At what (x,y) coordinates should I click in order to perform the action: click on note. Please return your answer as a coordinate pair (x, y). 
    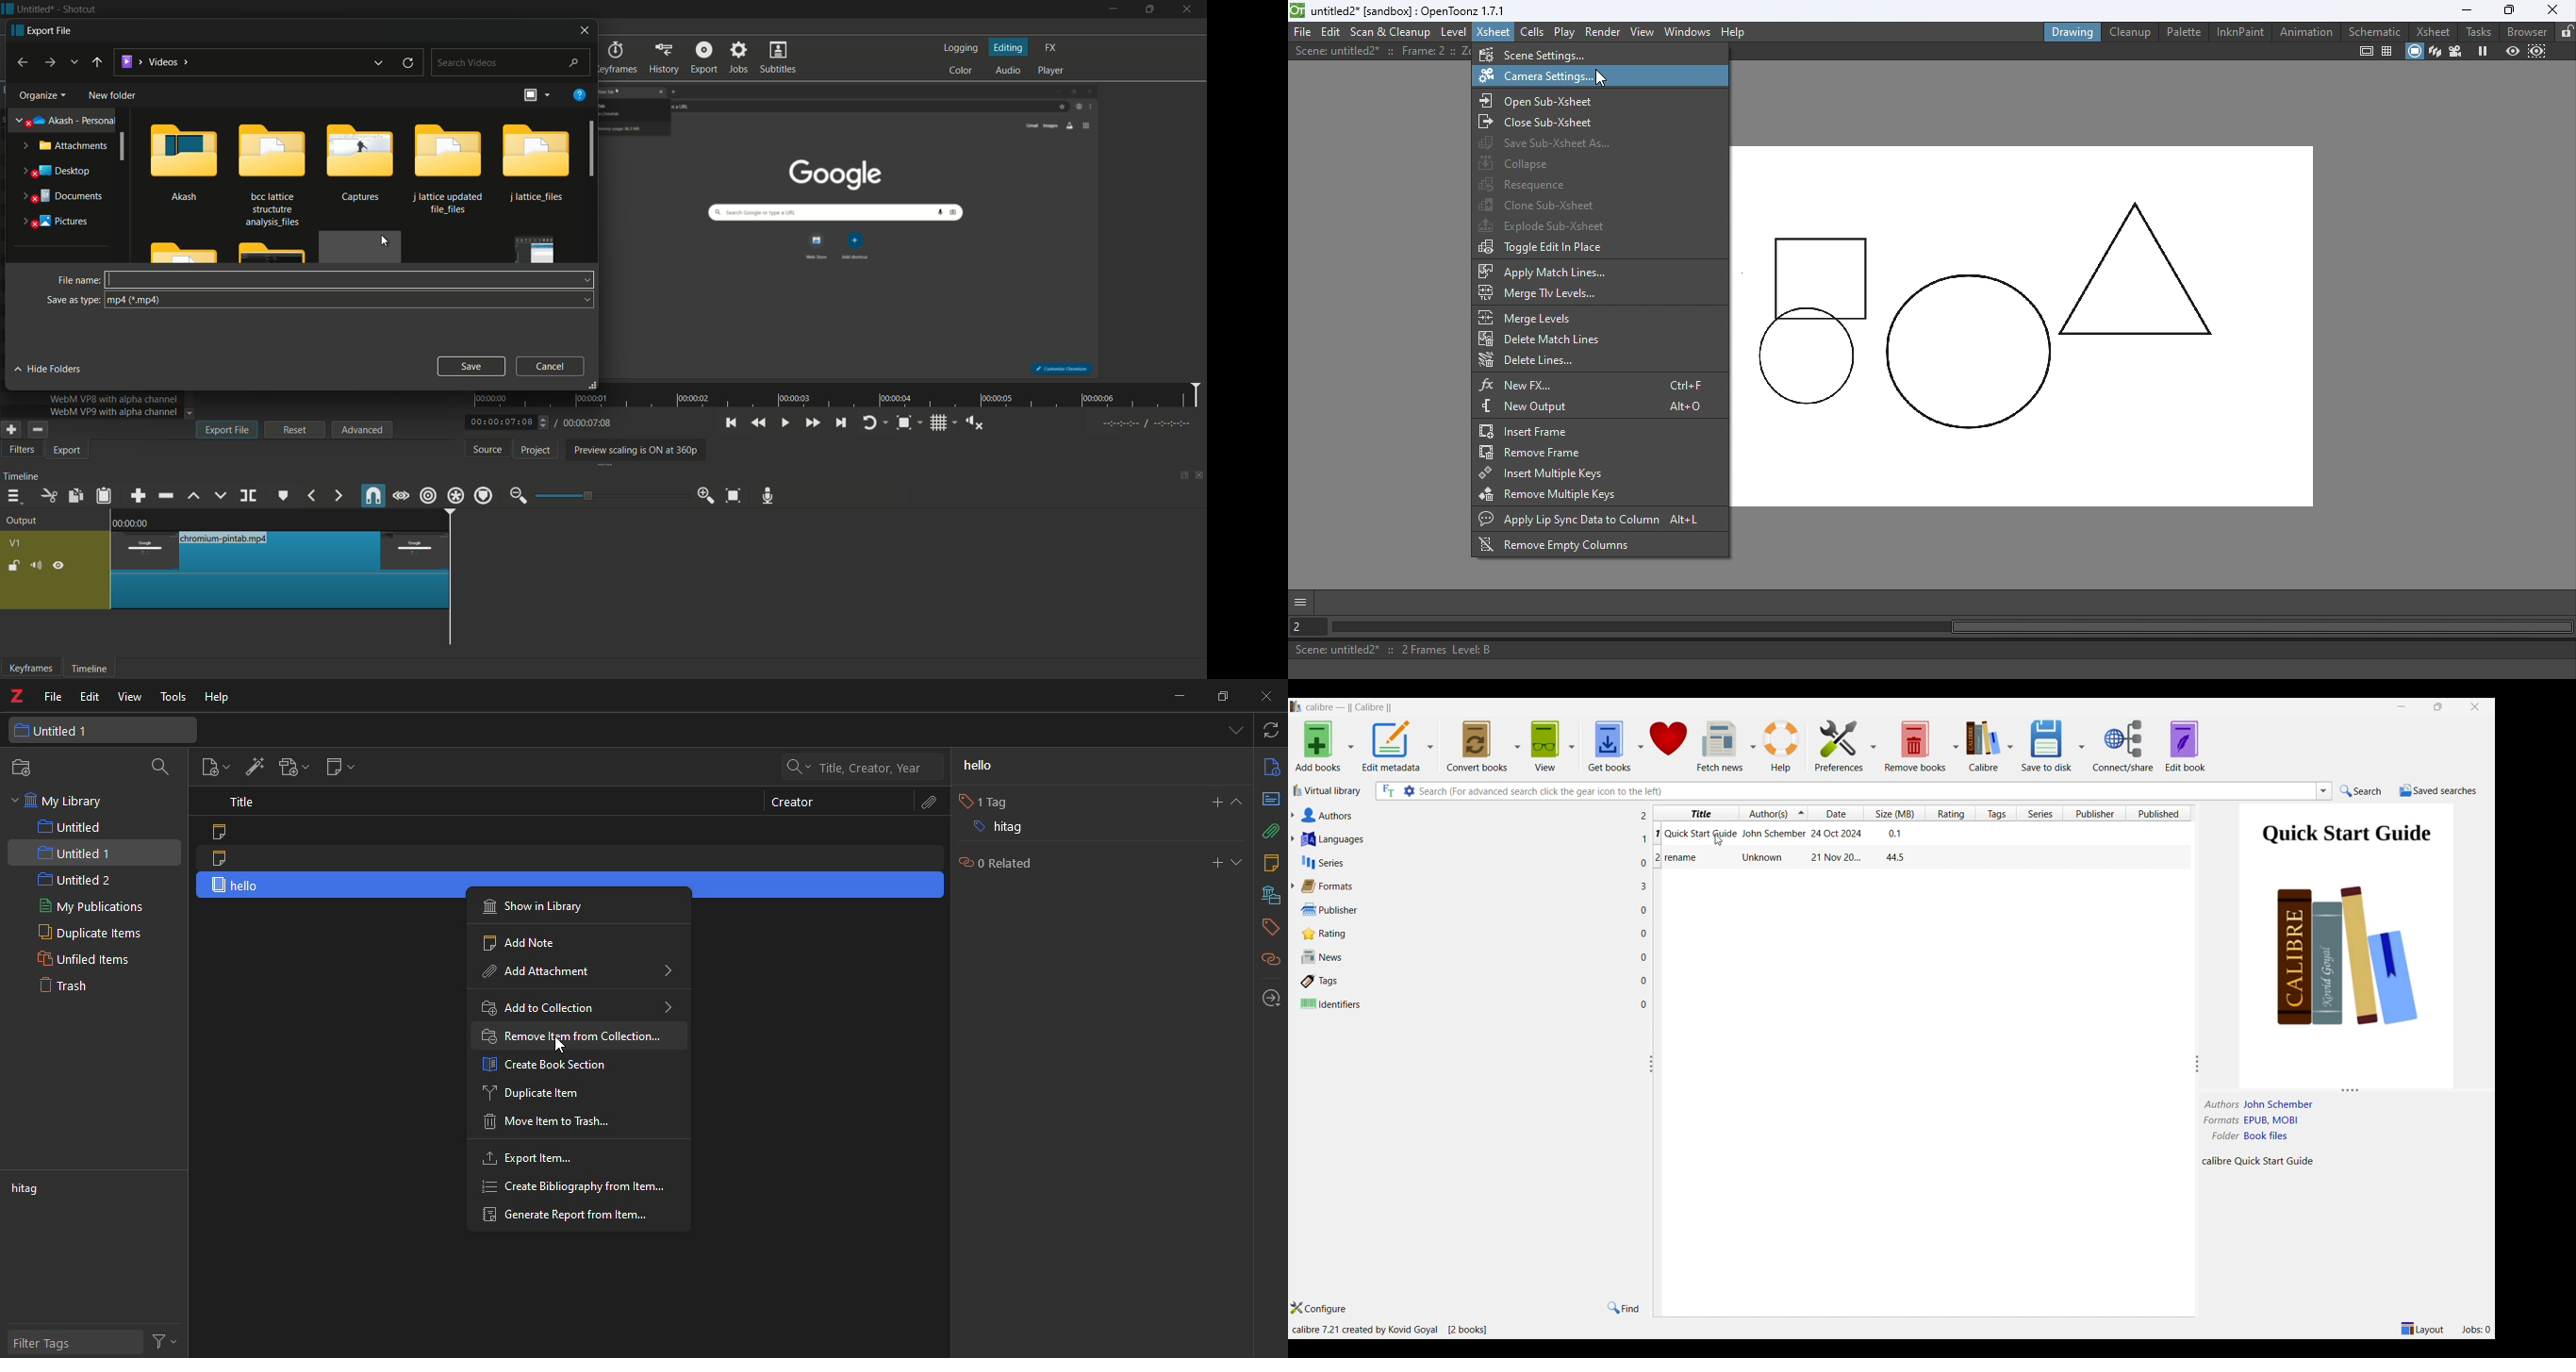
    Looking at the image, I should click on (218, 833).